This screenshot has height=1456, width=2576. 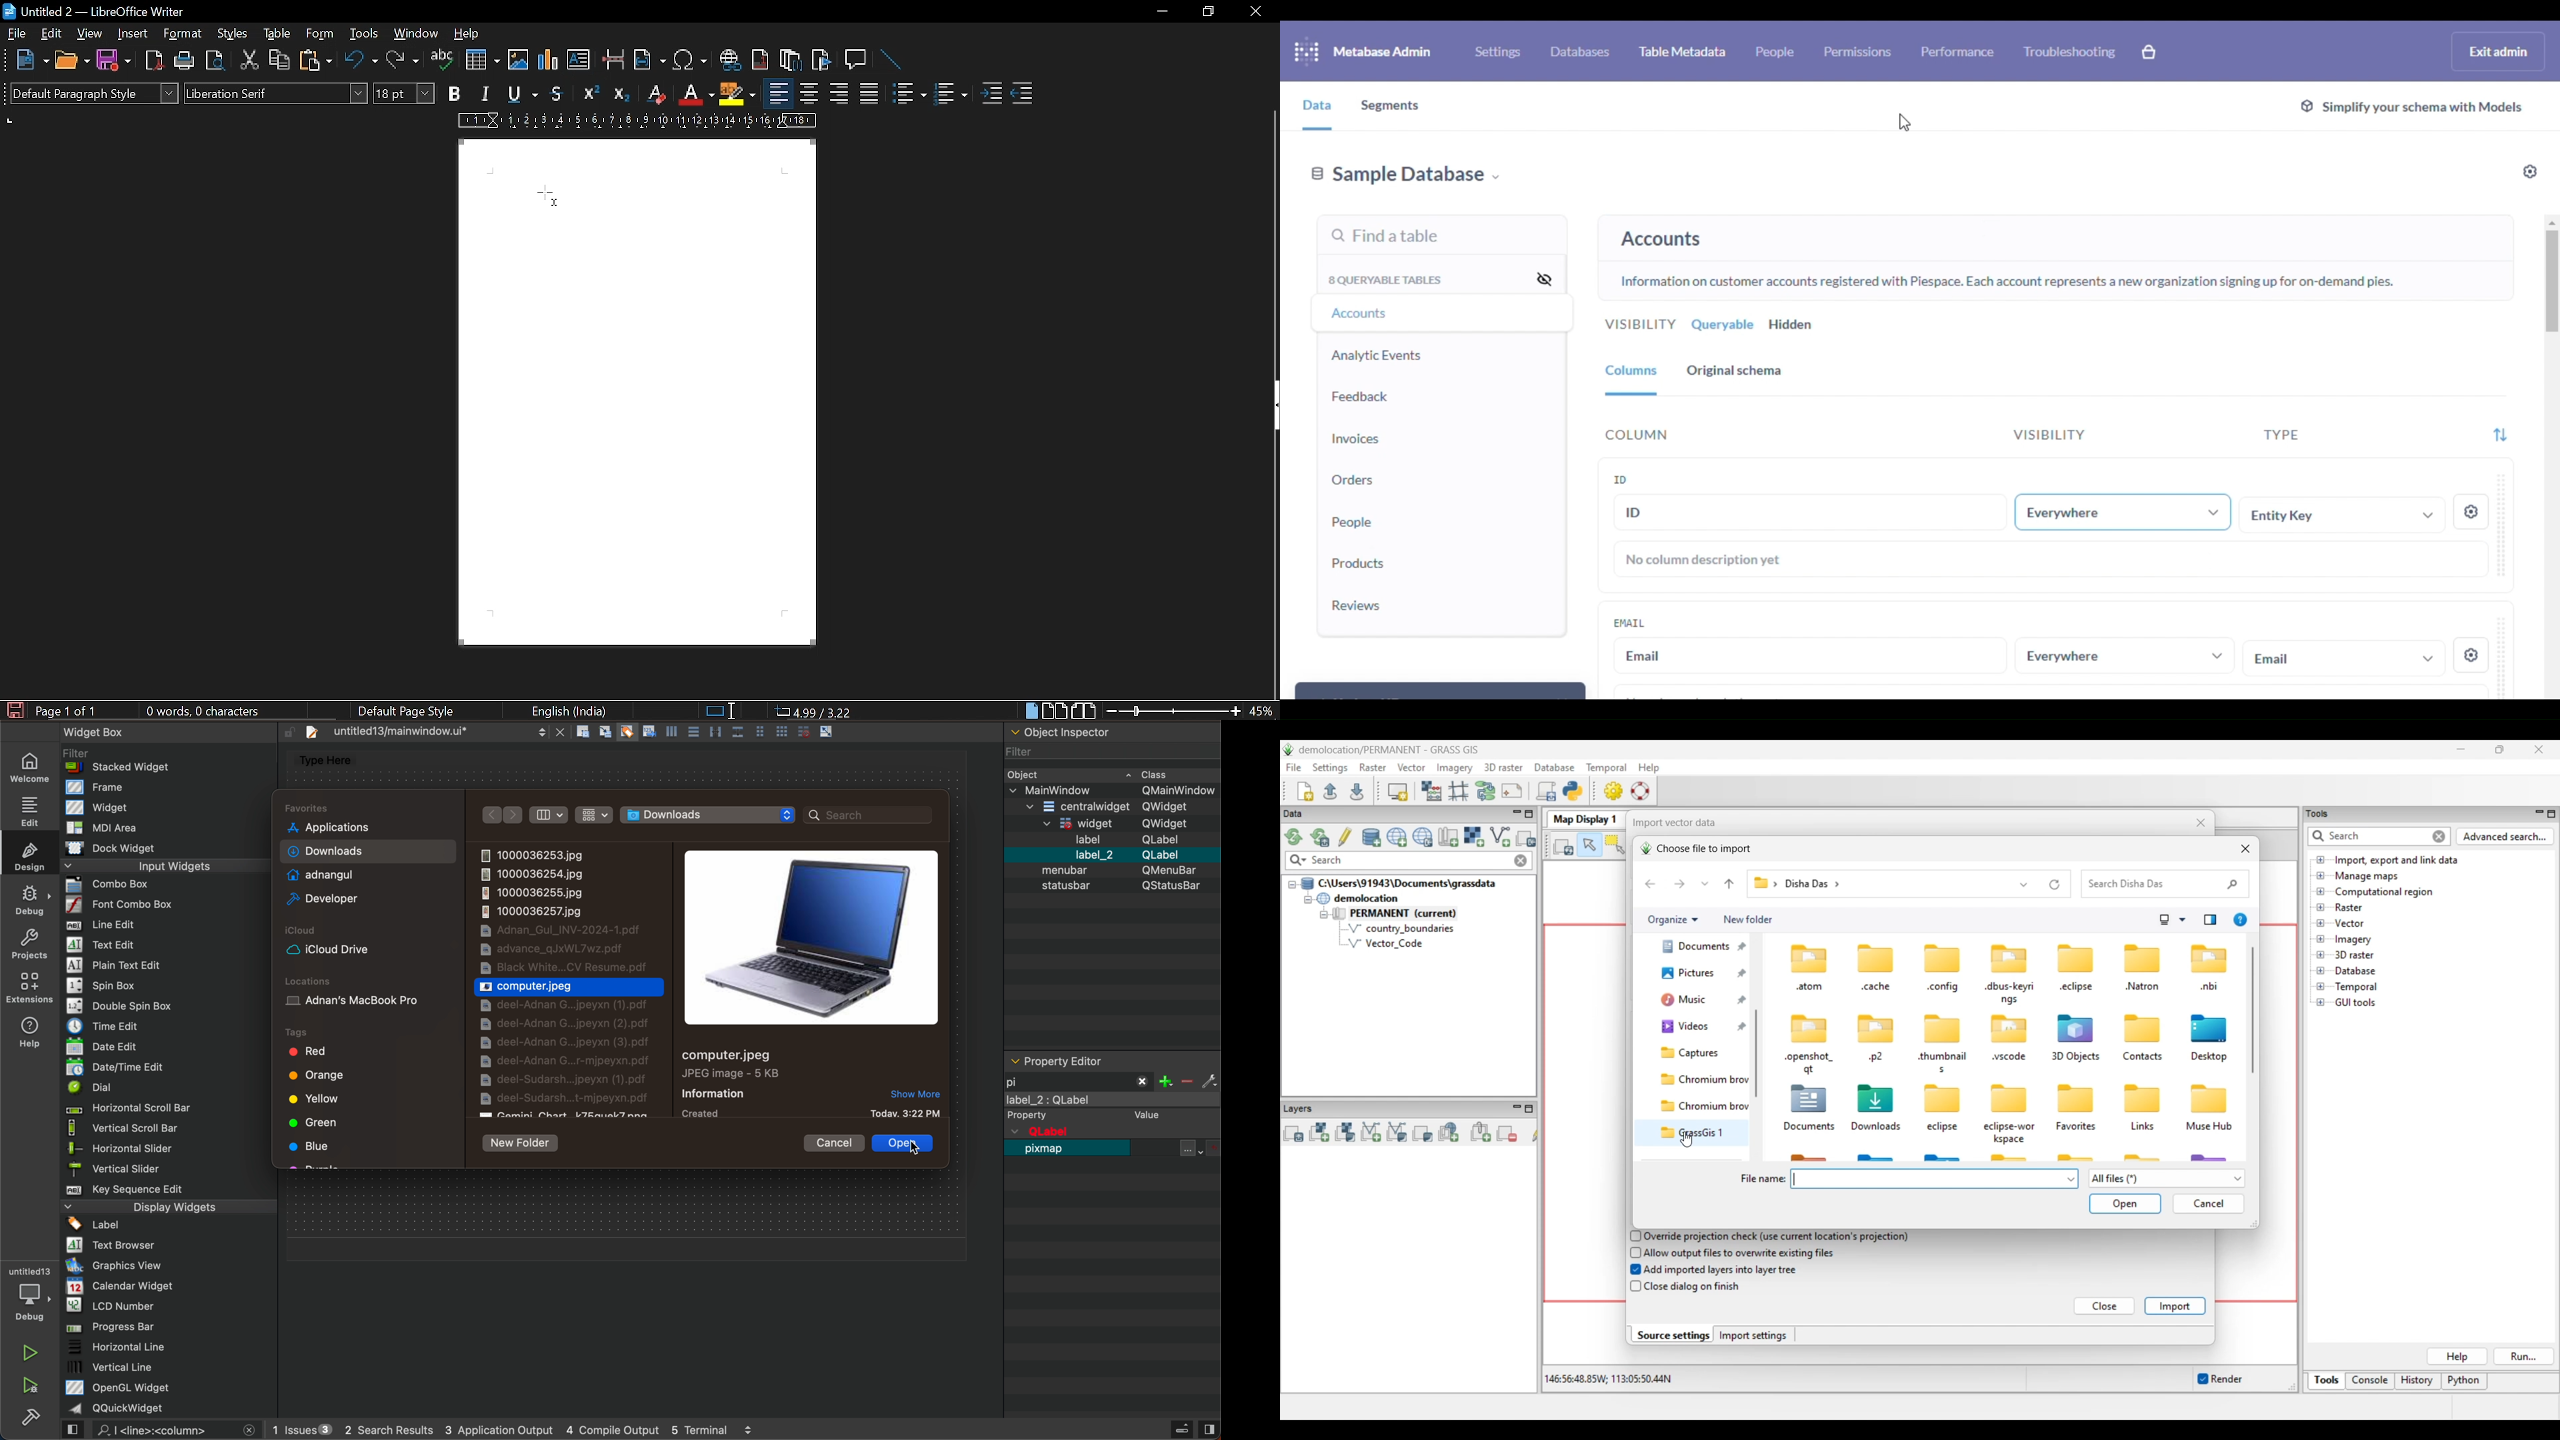 What do you see at coordinates (622, 94) in the screenshot?
I see `subscript` at bounding box center [622, 94].